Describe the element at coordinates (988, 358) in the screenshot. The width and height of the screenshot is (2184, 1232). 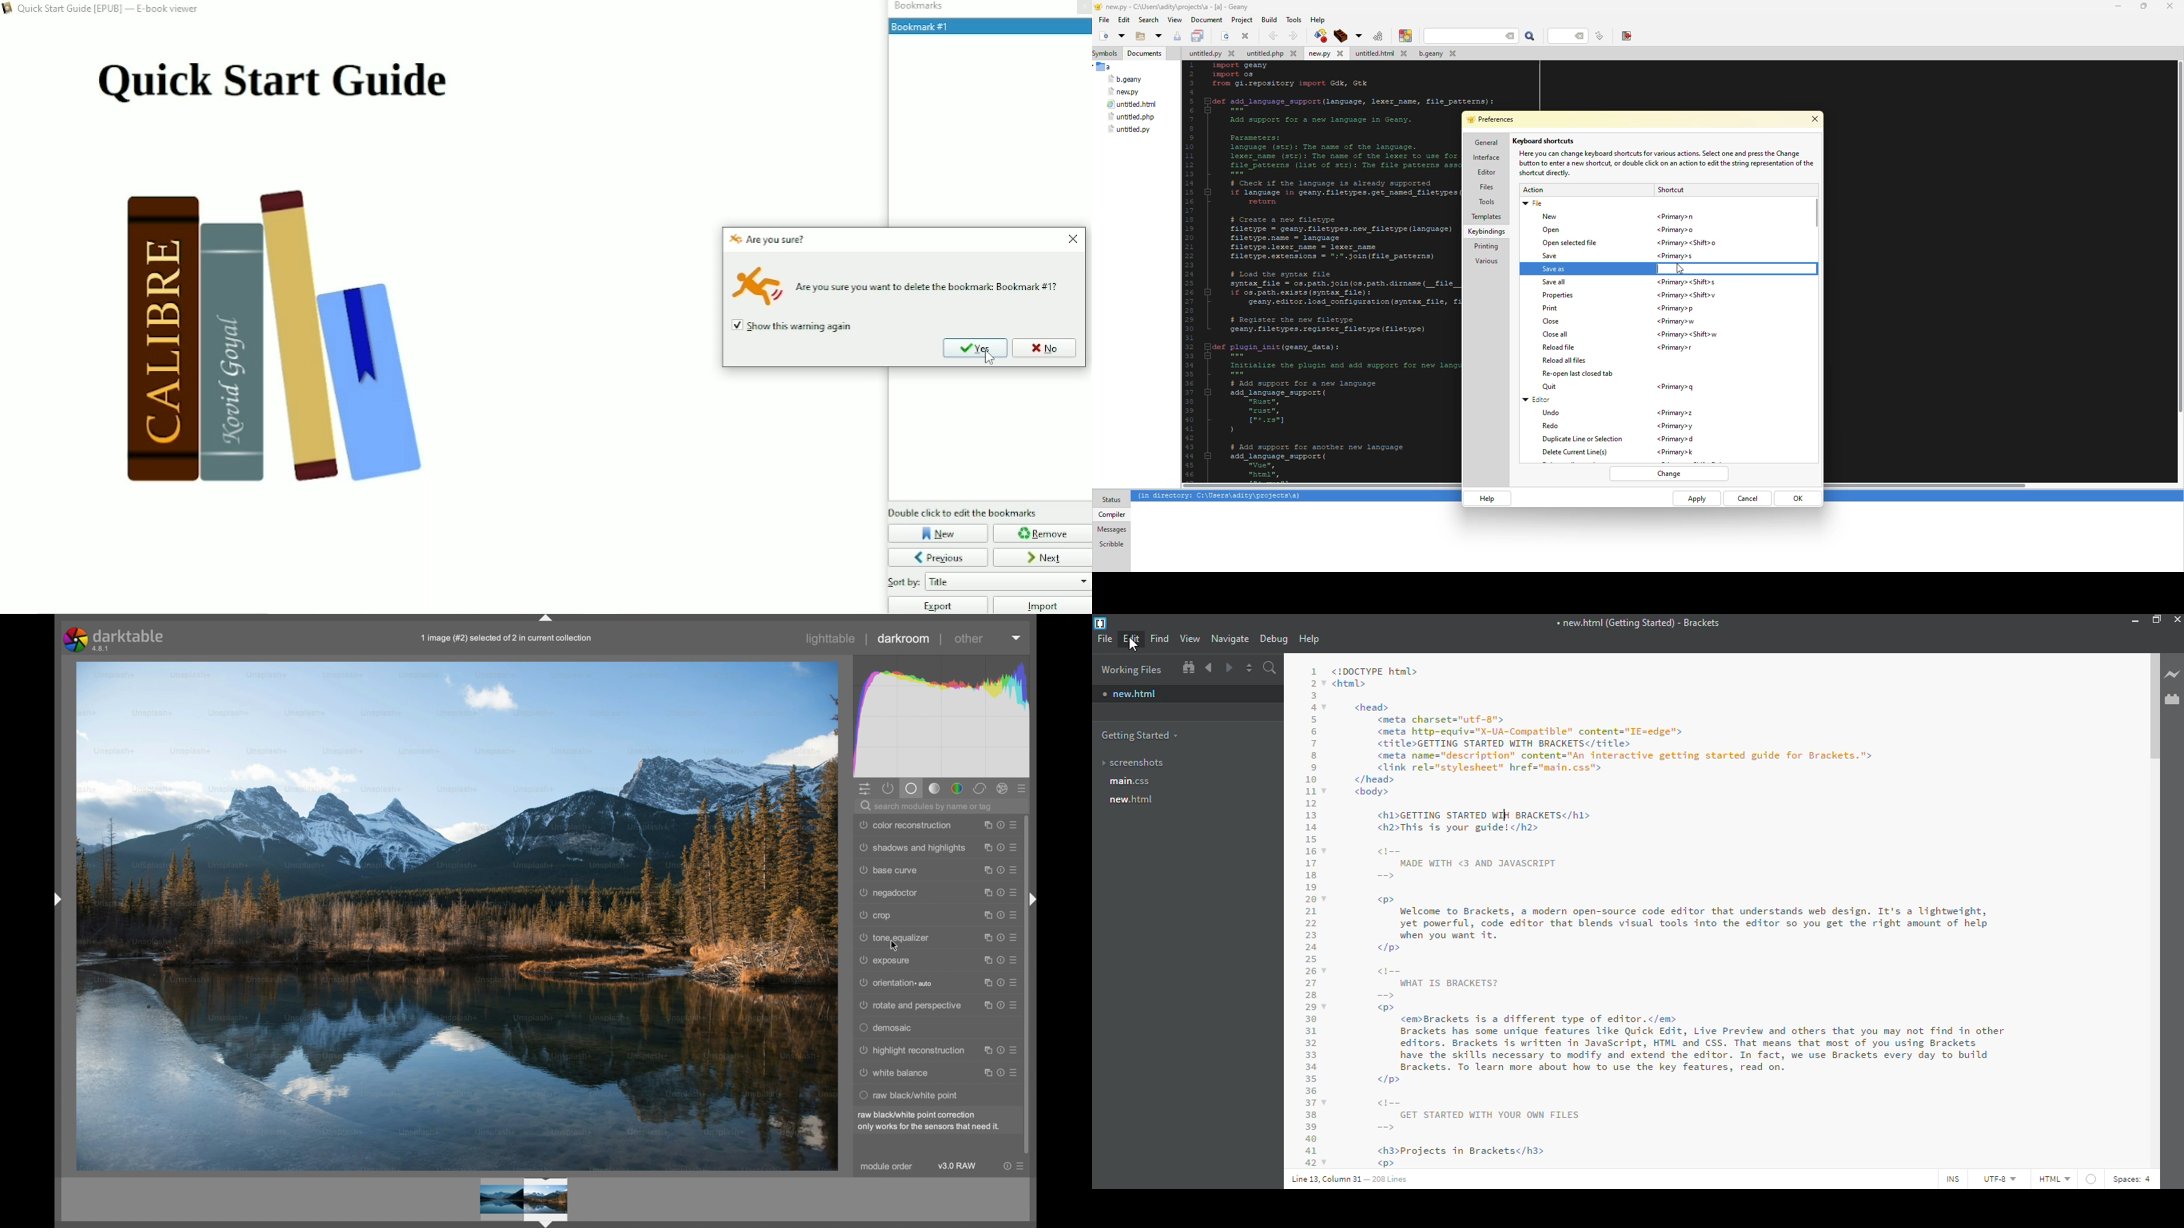
I see `cursor` at that location.